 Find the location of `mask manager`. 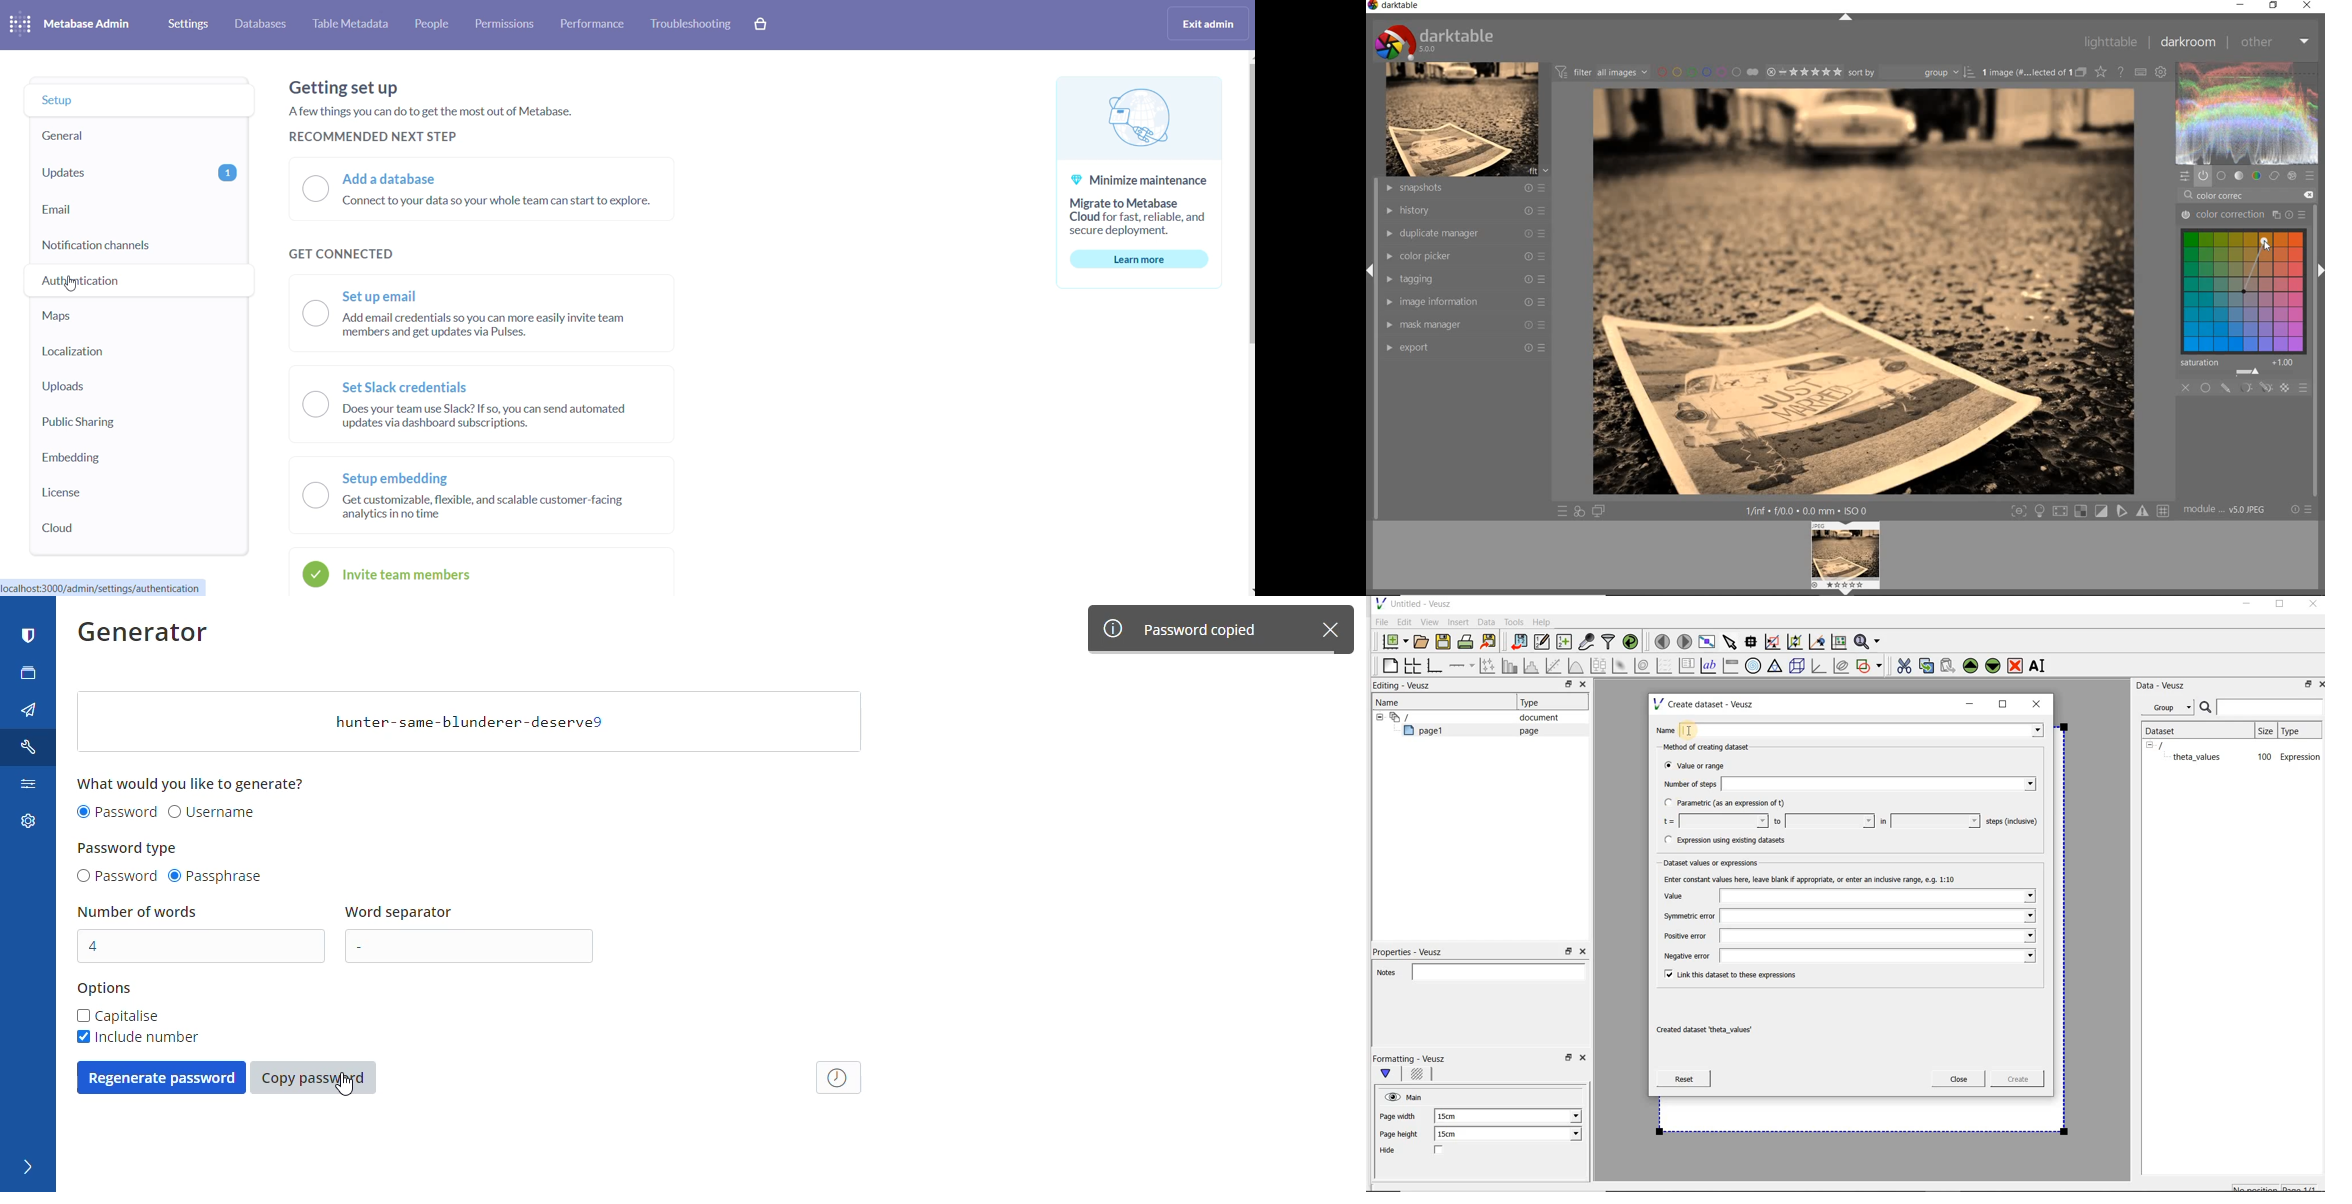

mask manager is located at coordinates (1466, 324).